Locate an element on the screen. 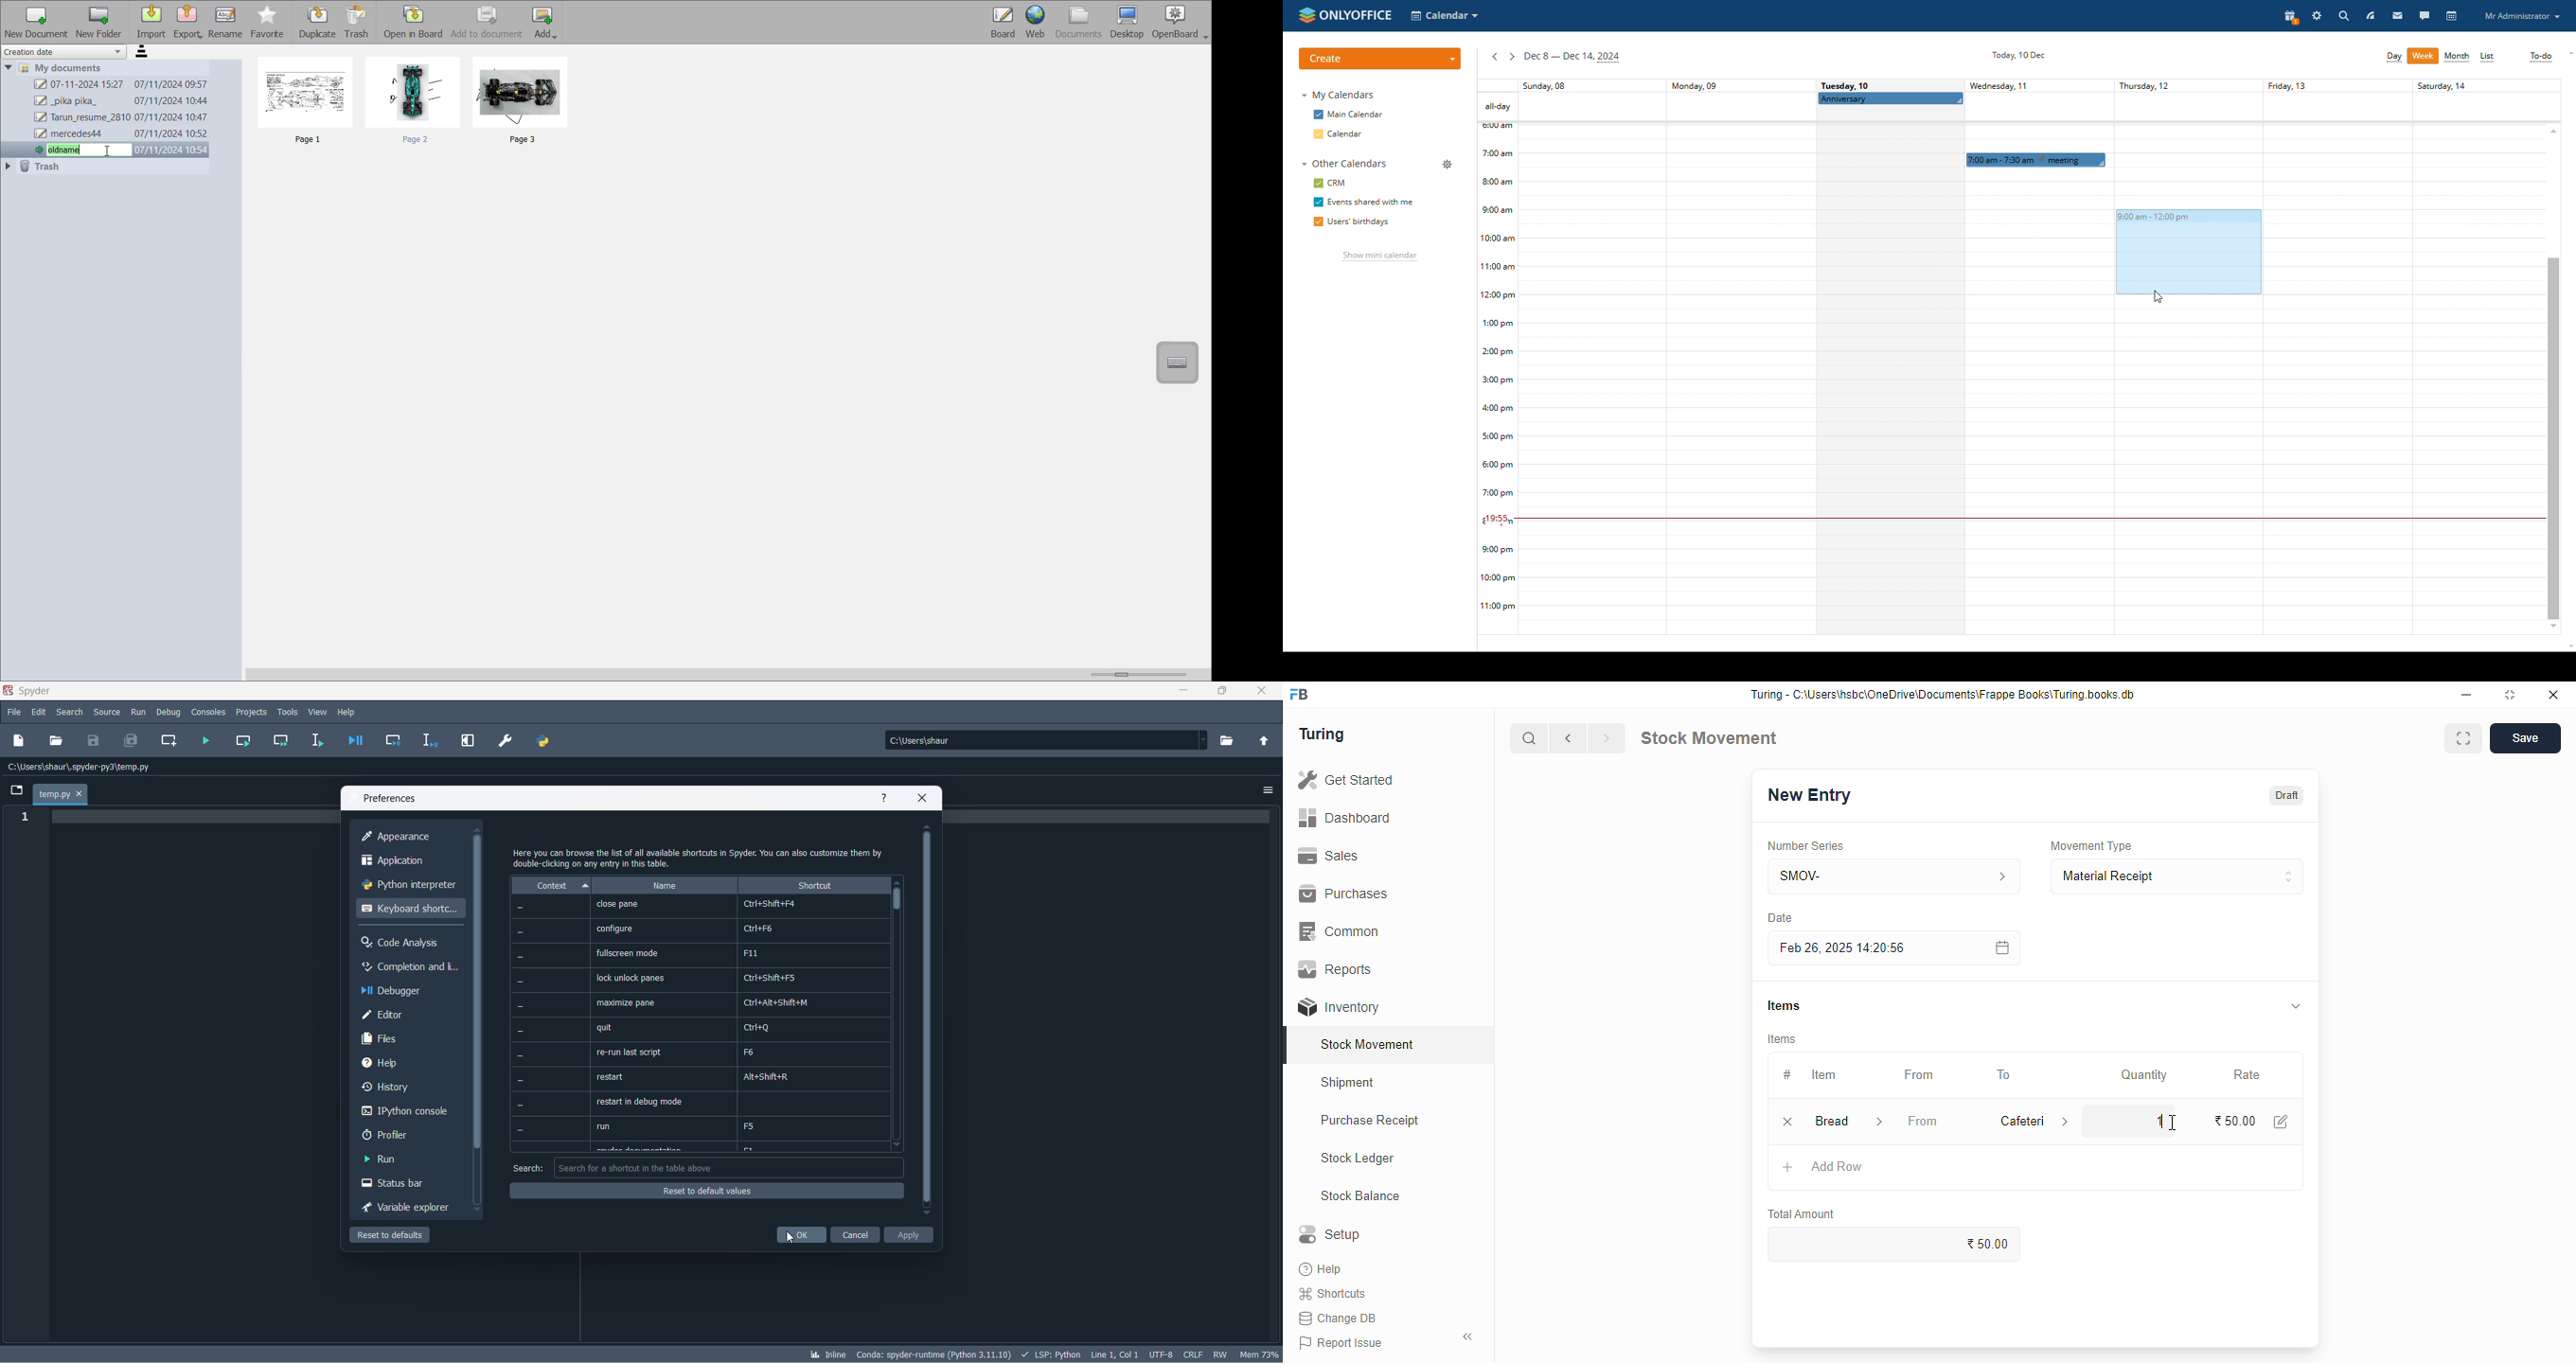  application is located at coordinates (407, 862).